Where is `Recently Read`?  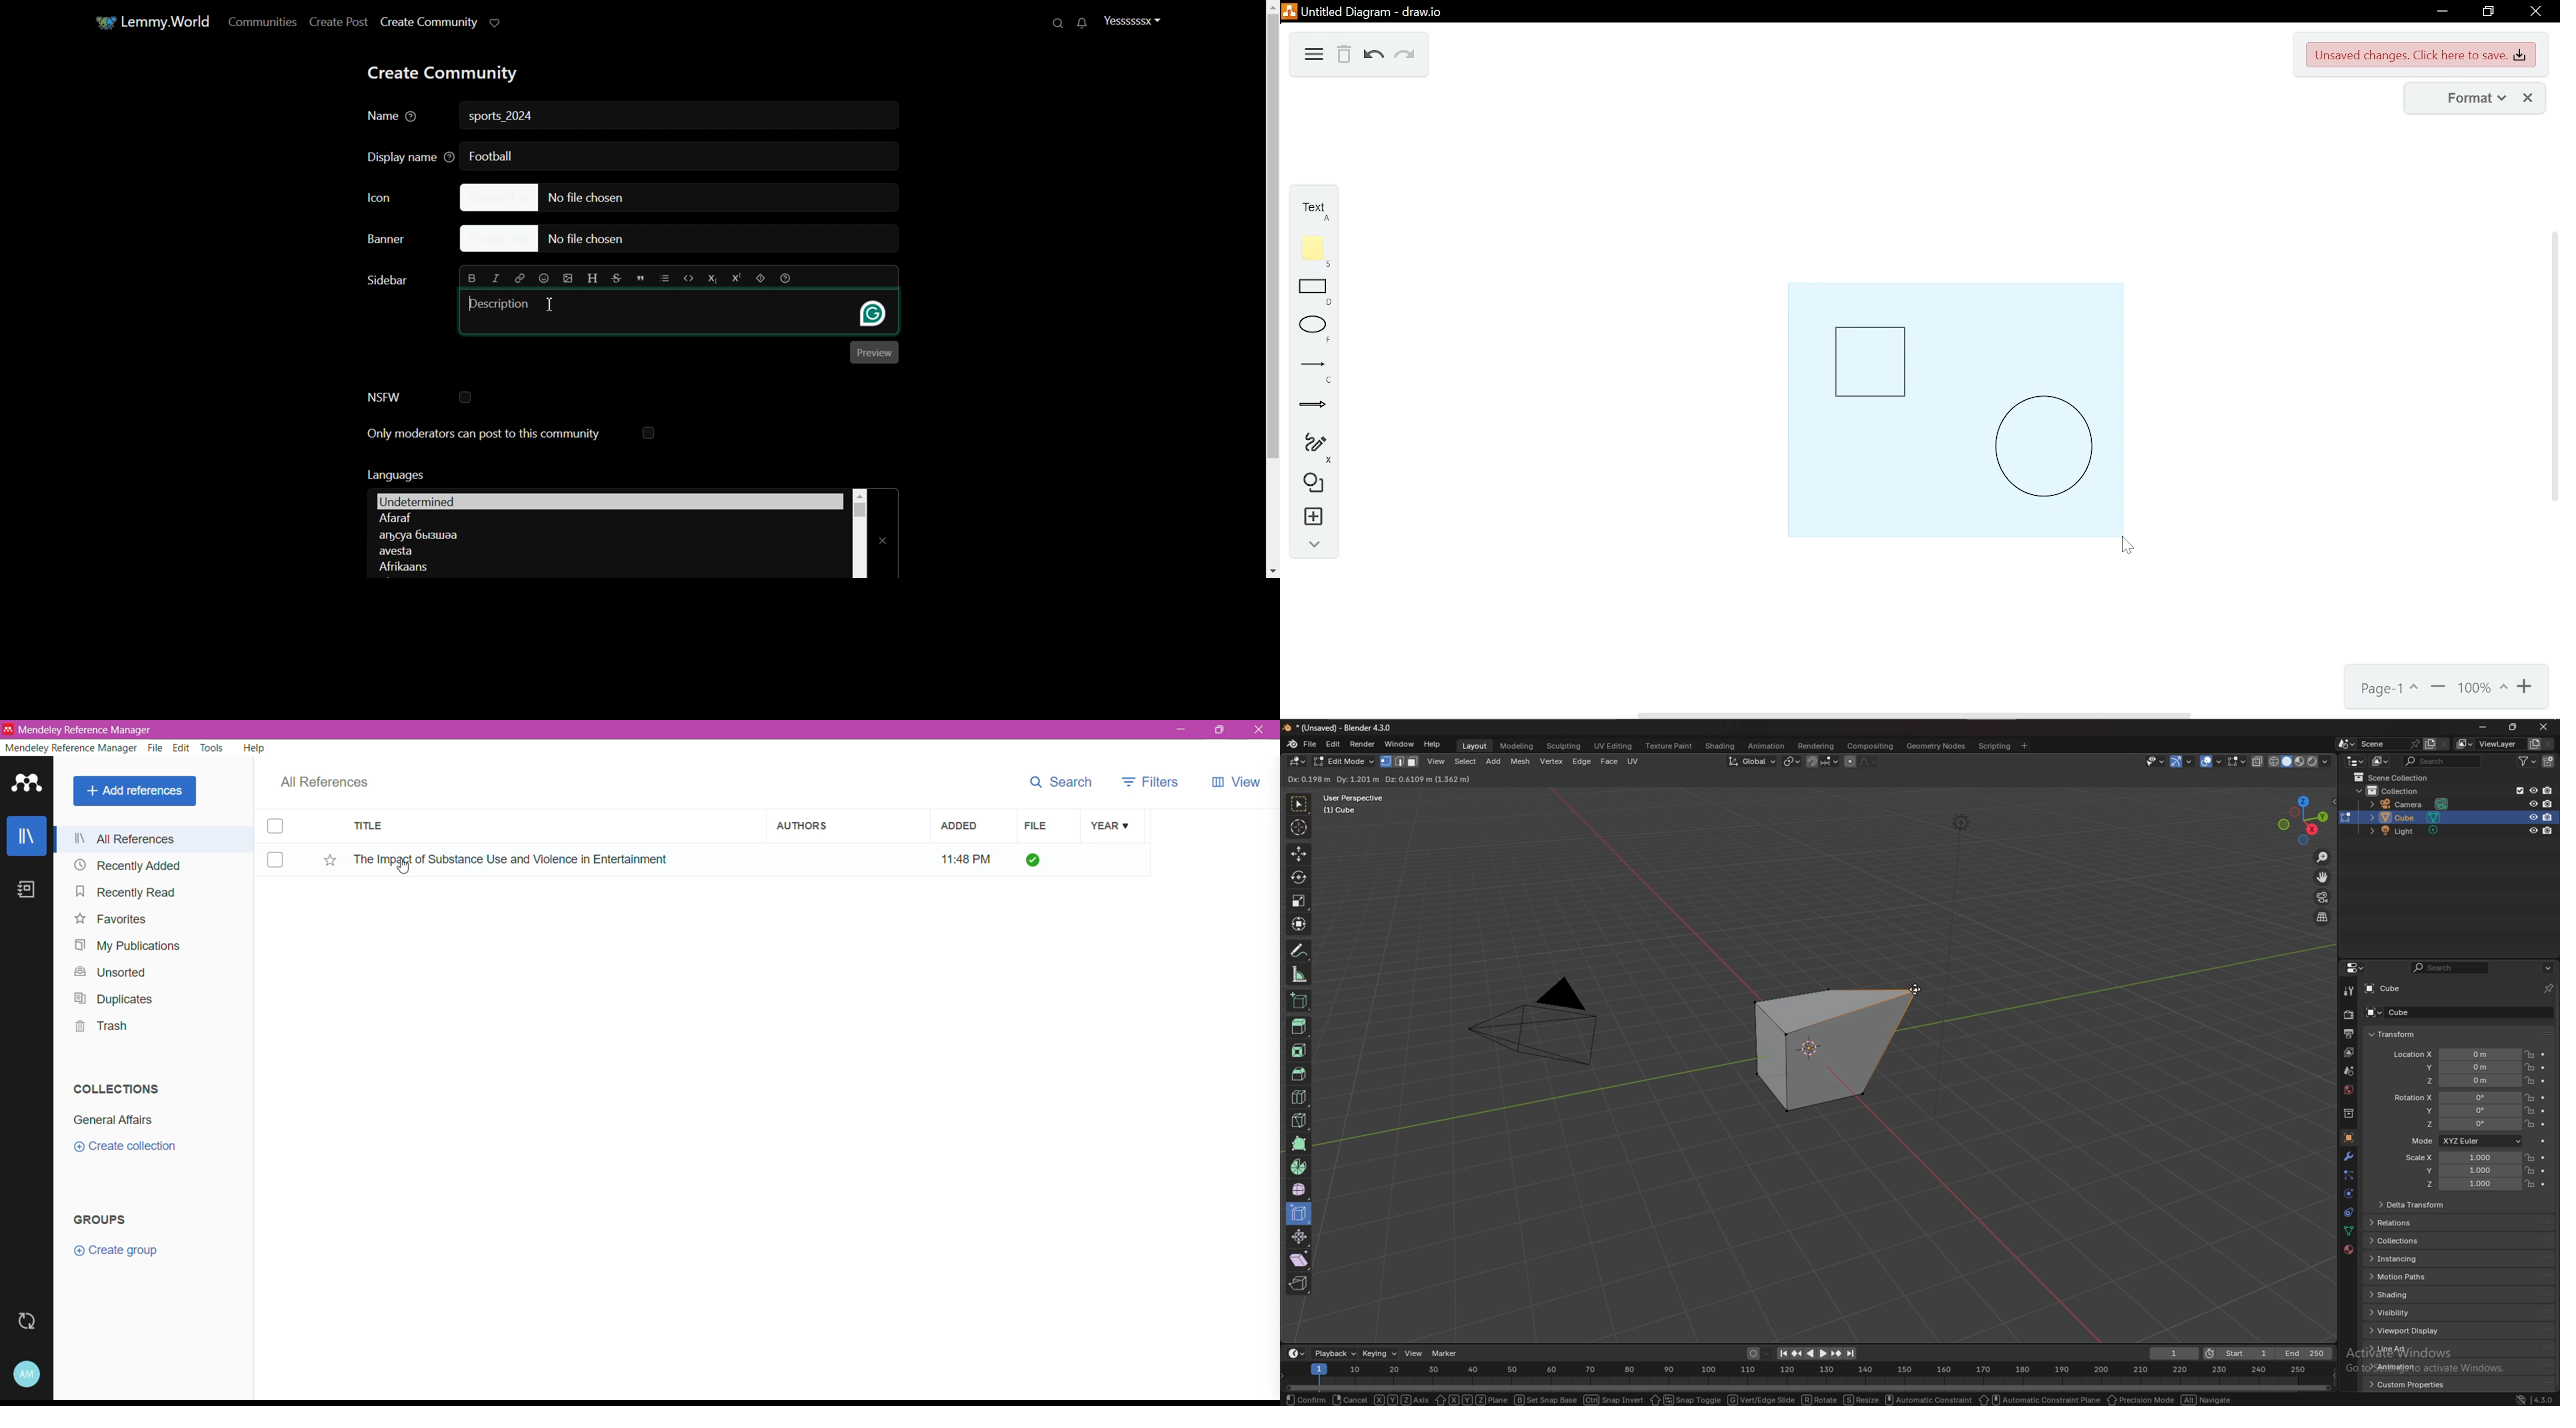
Recently Read is located at coordinates (123, 891).